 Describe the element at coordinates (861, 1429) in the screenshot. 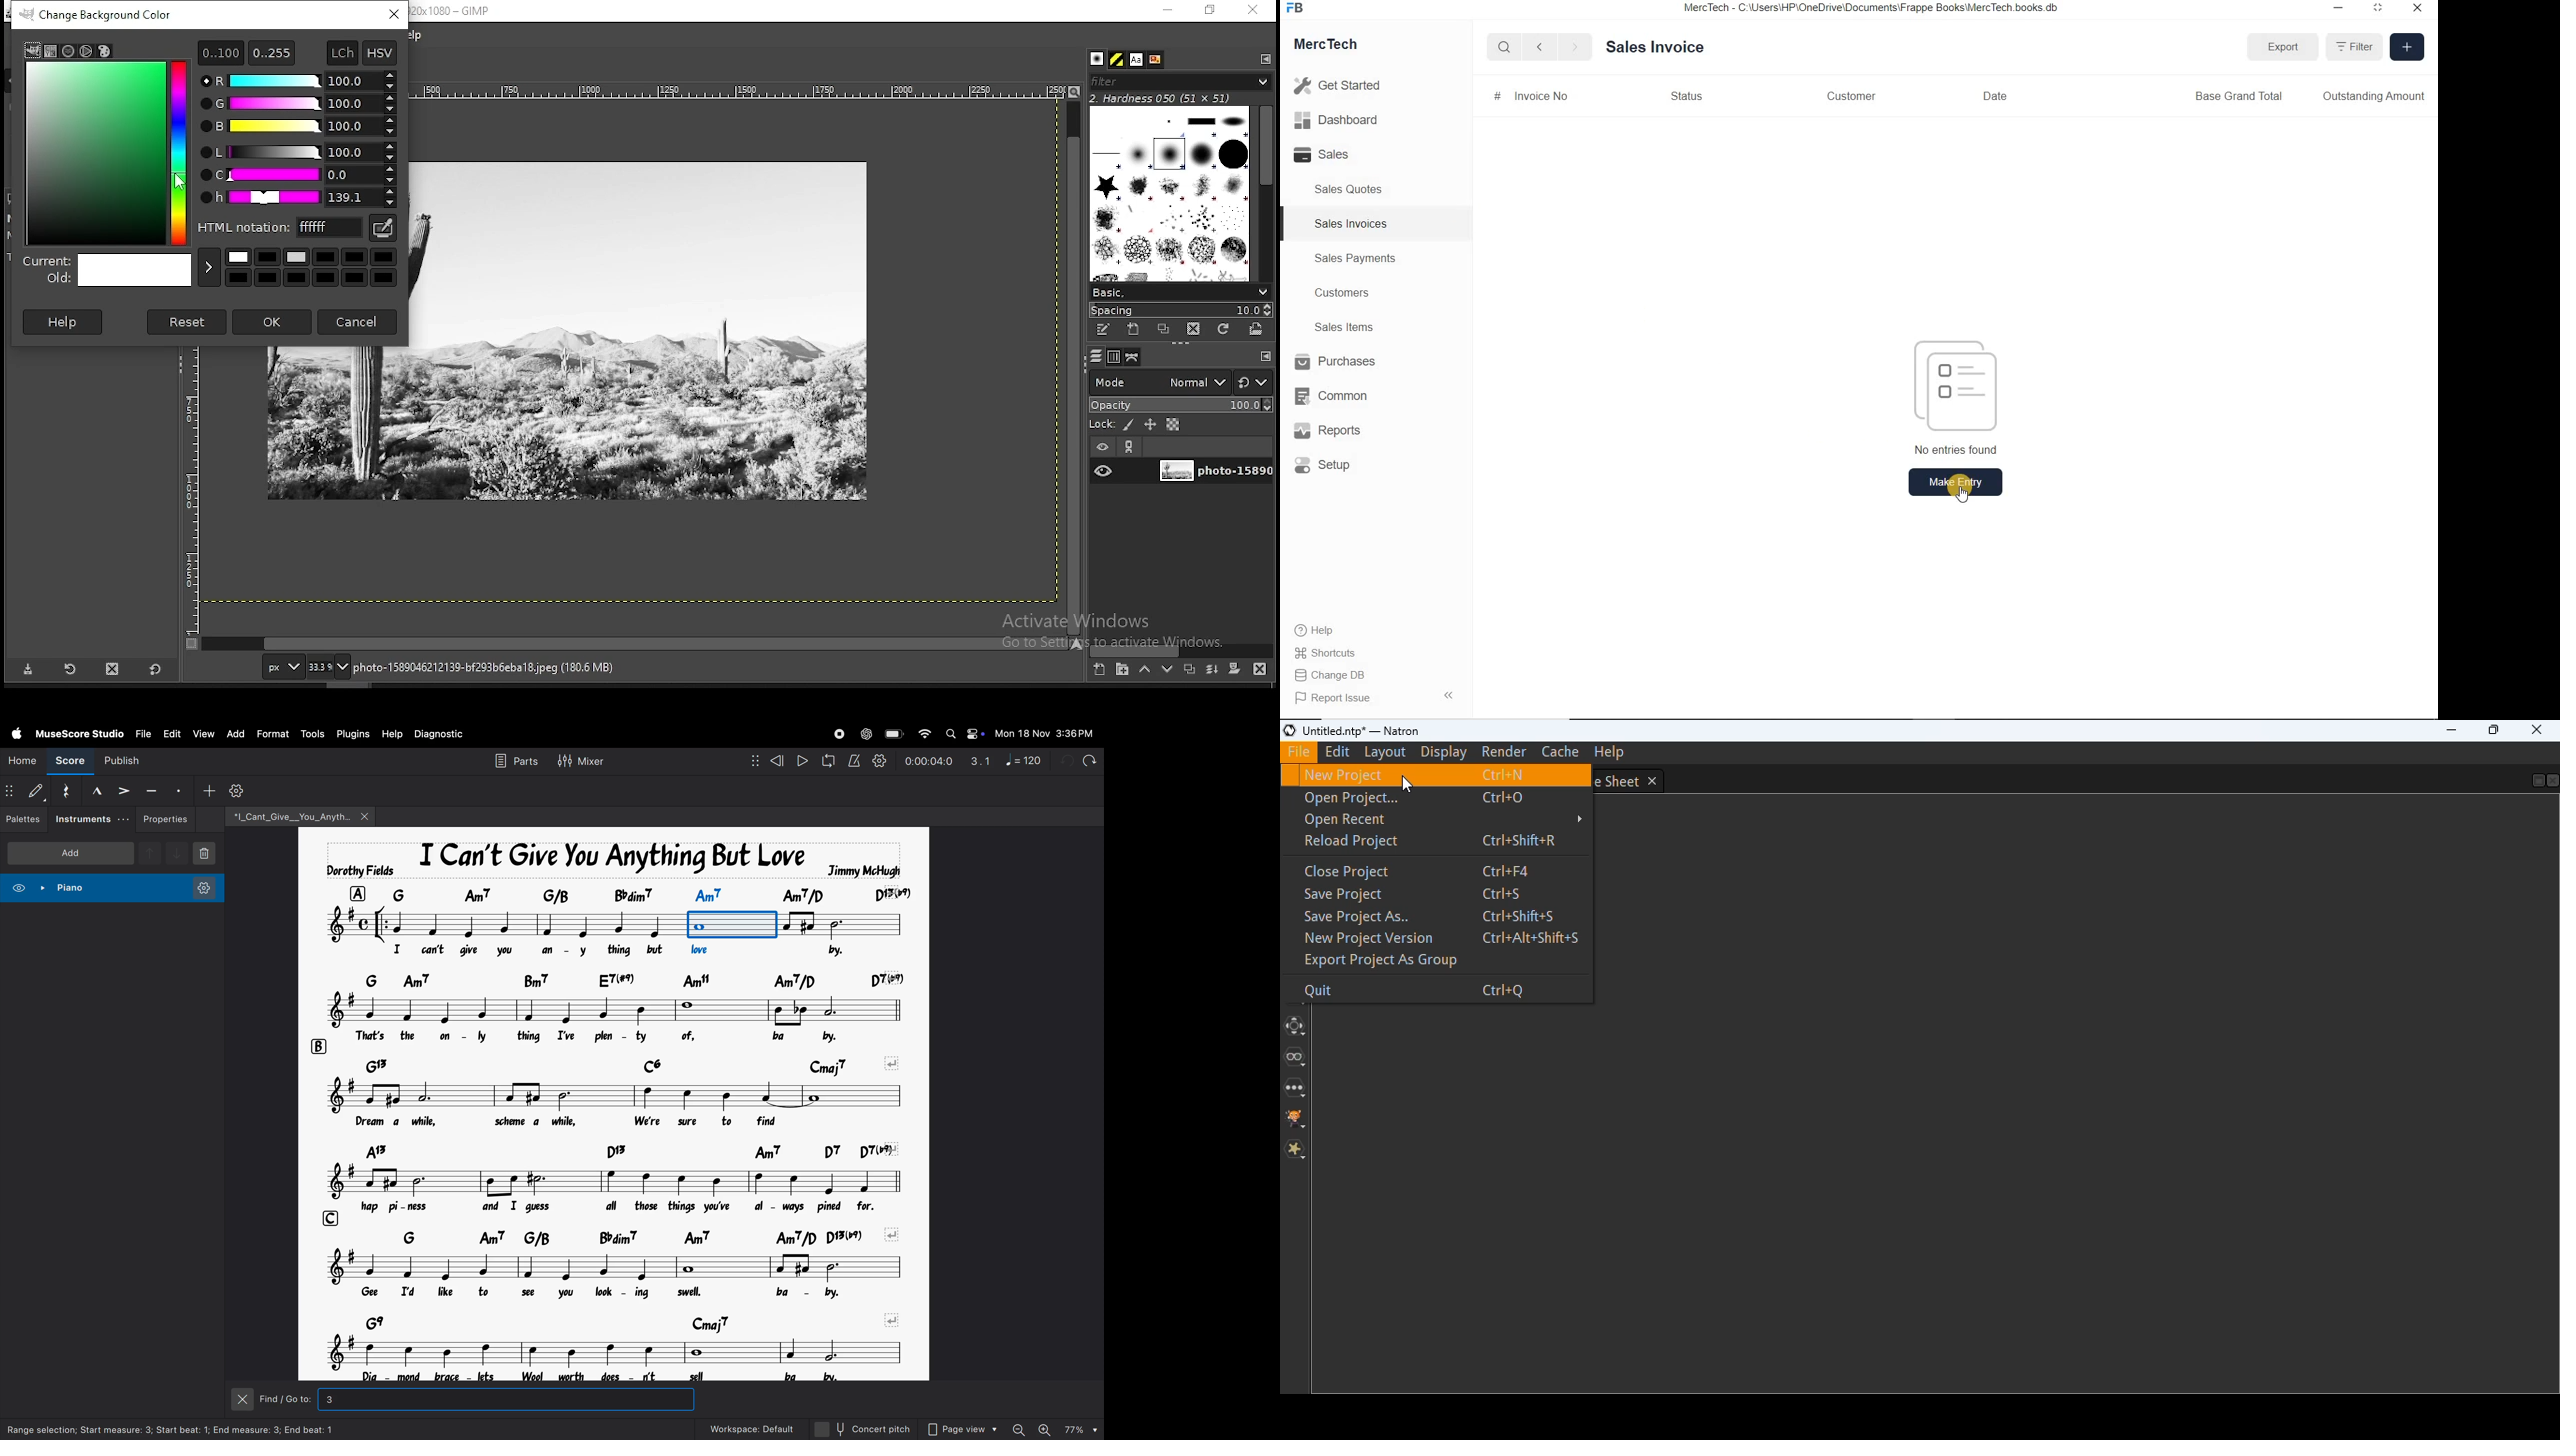

I see `concert pitch` at that location.